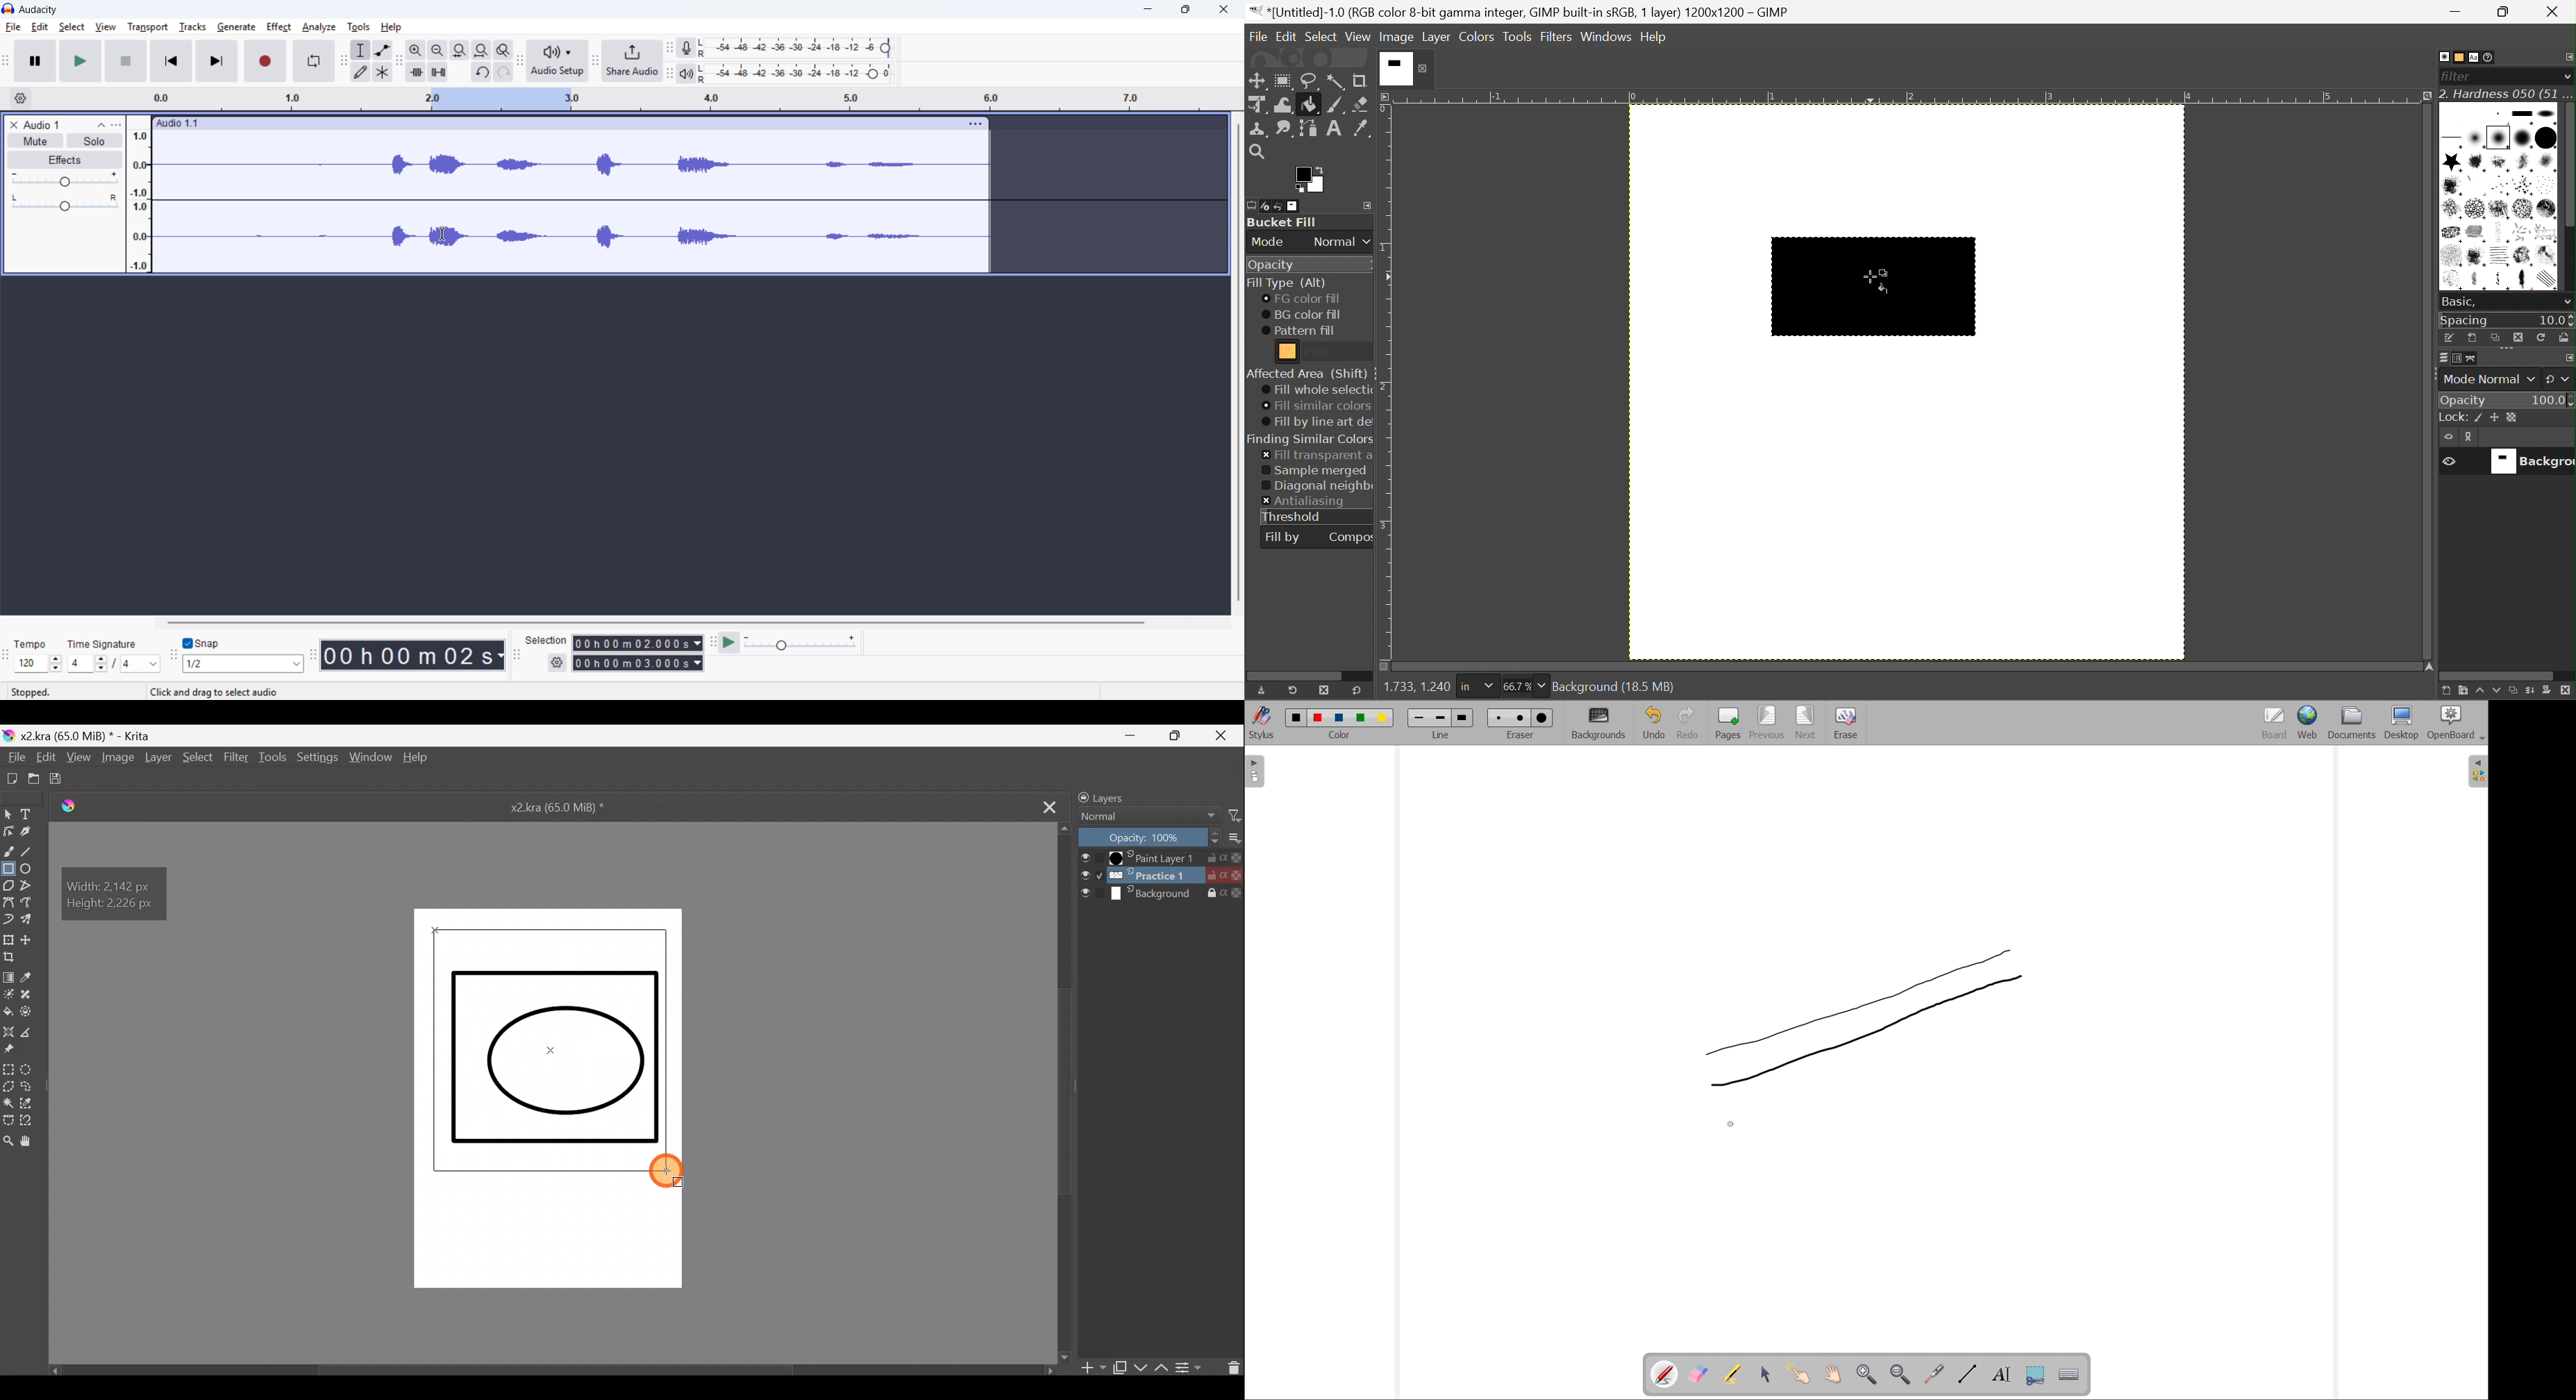 The height and width of the screenshot is (1400, 2576). What do you see at coordinates (712, 643) in the screenshot?
I see `Play at speed toolbar` at bounding box center [712, 643].